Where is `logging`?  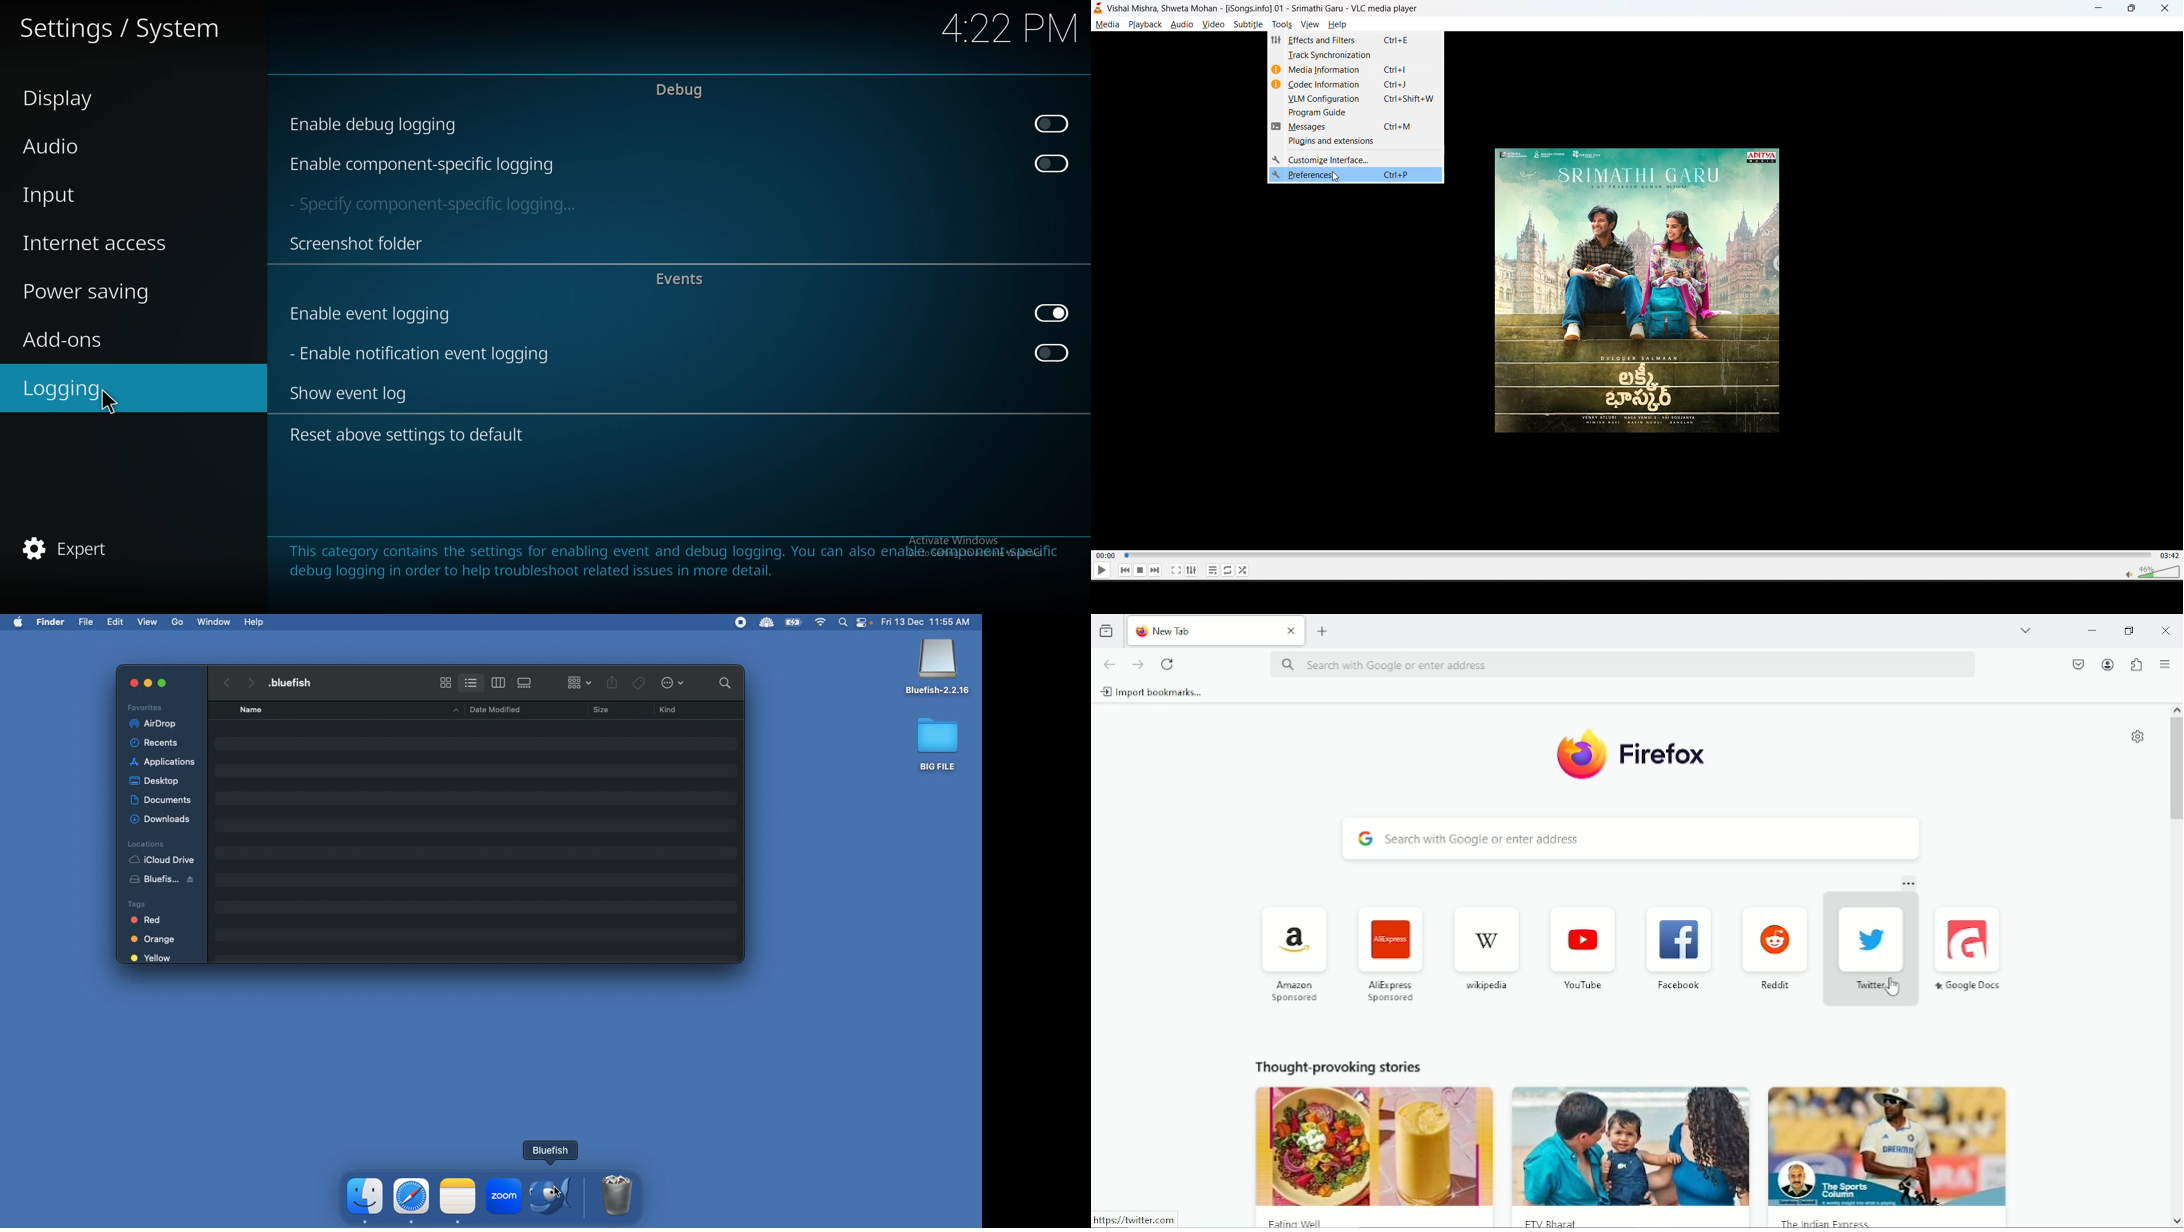
logging is located at coordinates (113, 389).